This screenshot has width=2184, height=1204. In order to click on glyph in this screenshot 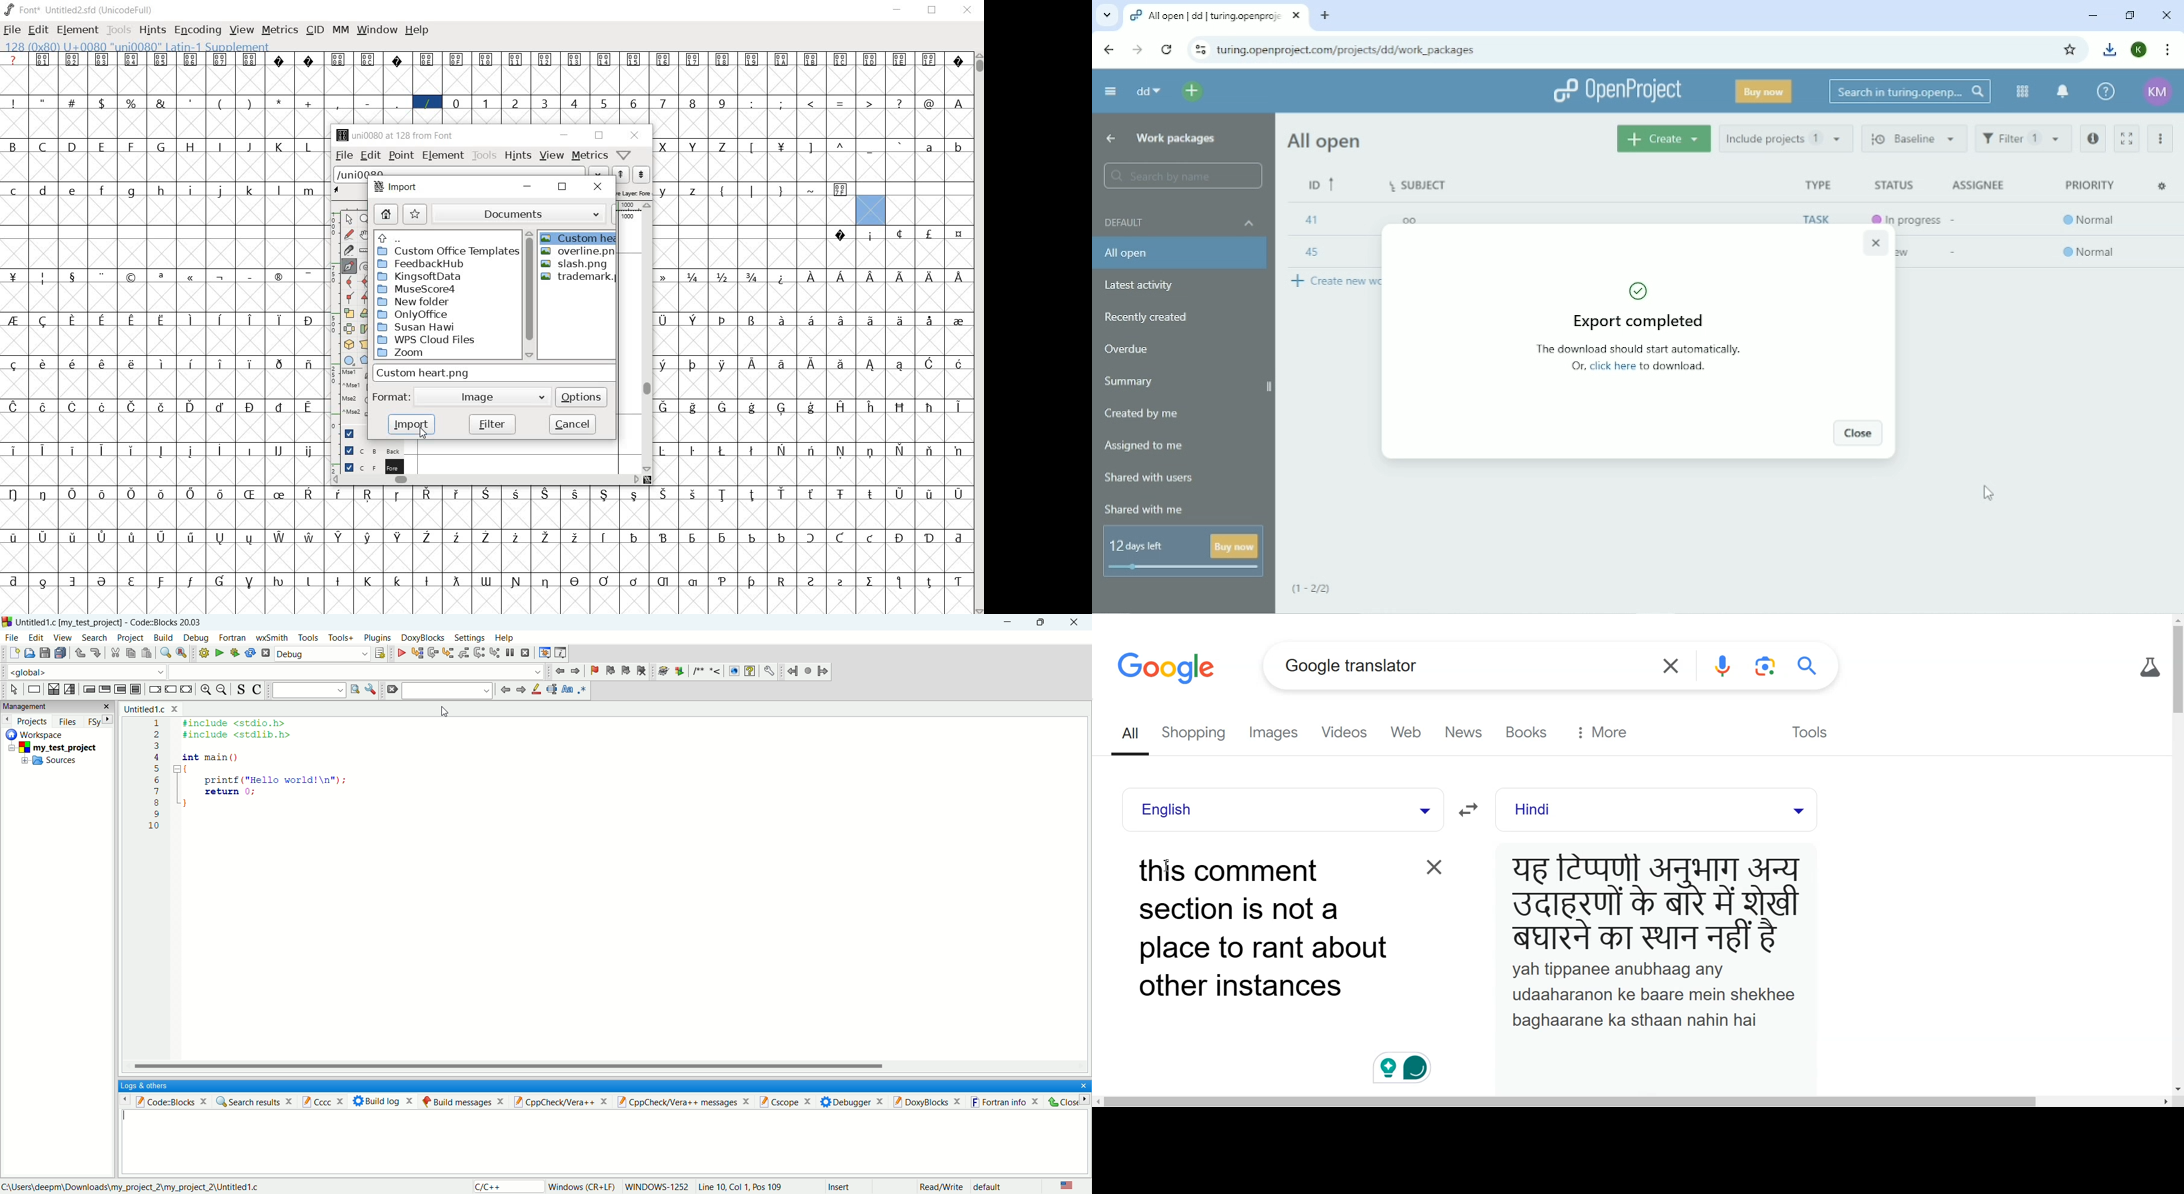, I will do `click(693, 494)`.